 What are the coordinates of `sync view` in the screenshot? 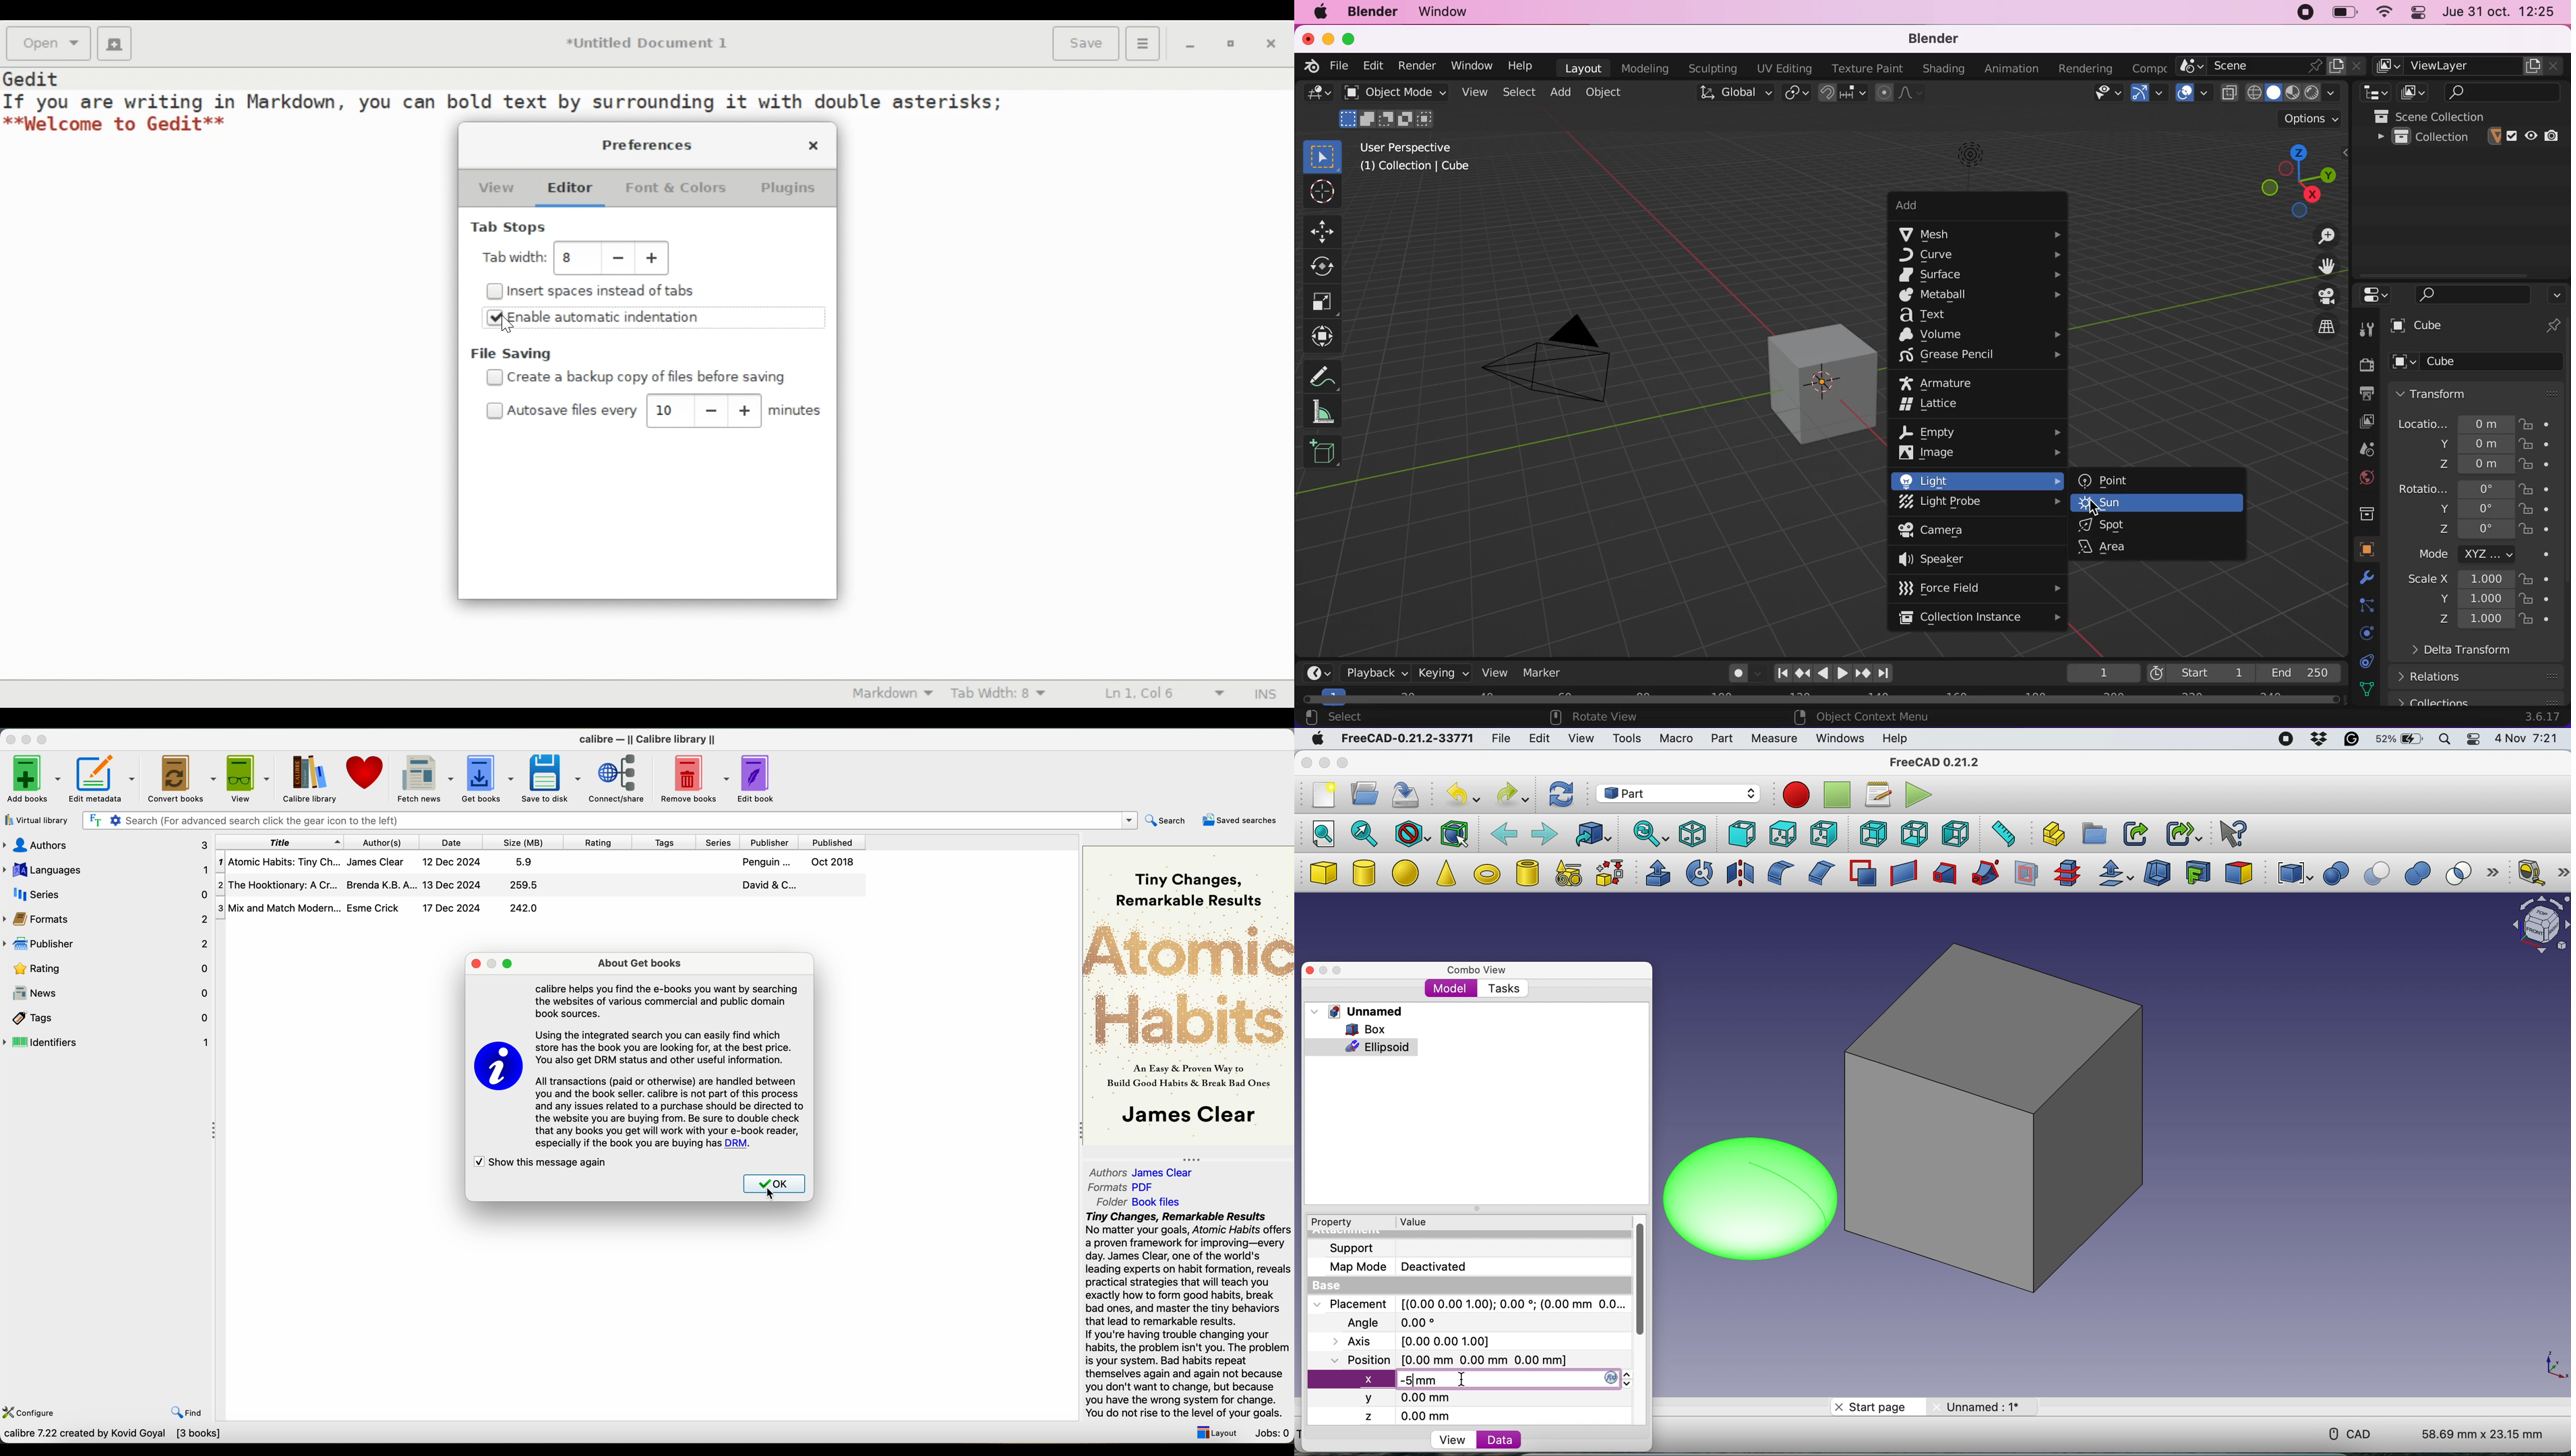 It's located at (1649, 835).